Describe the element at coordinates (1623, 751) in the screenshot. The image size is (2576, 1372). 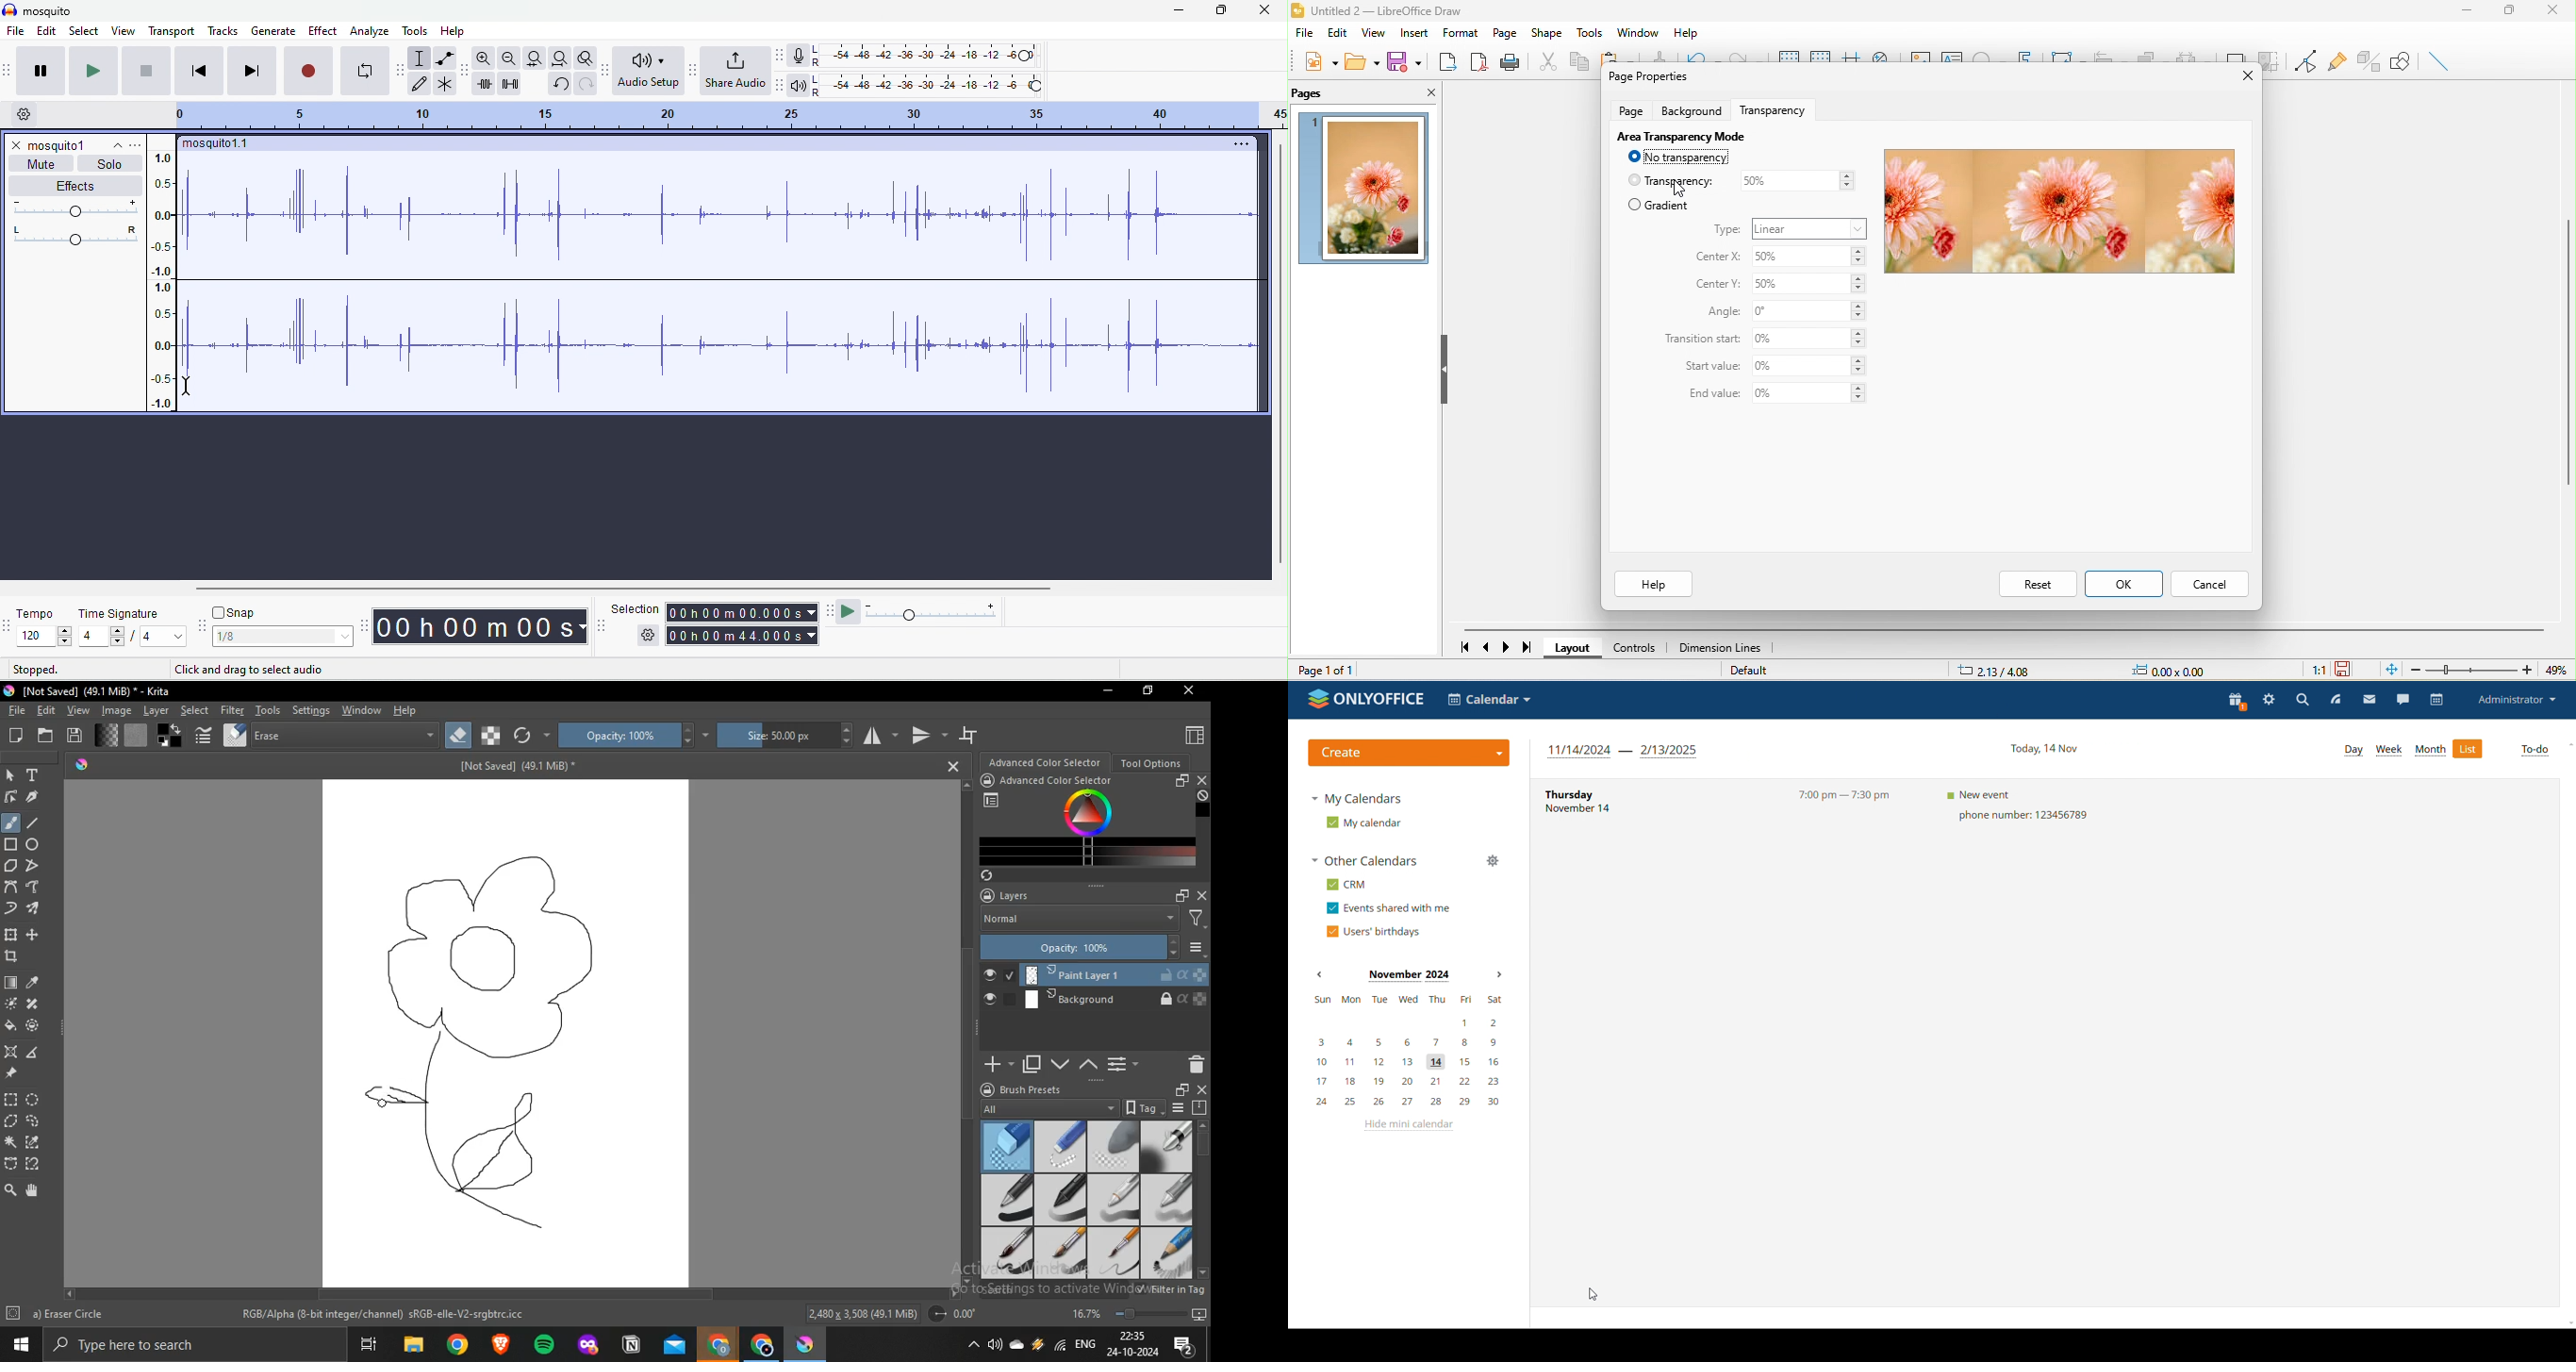
I see `date` at that location.